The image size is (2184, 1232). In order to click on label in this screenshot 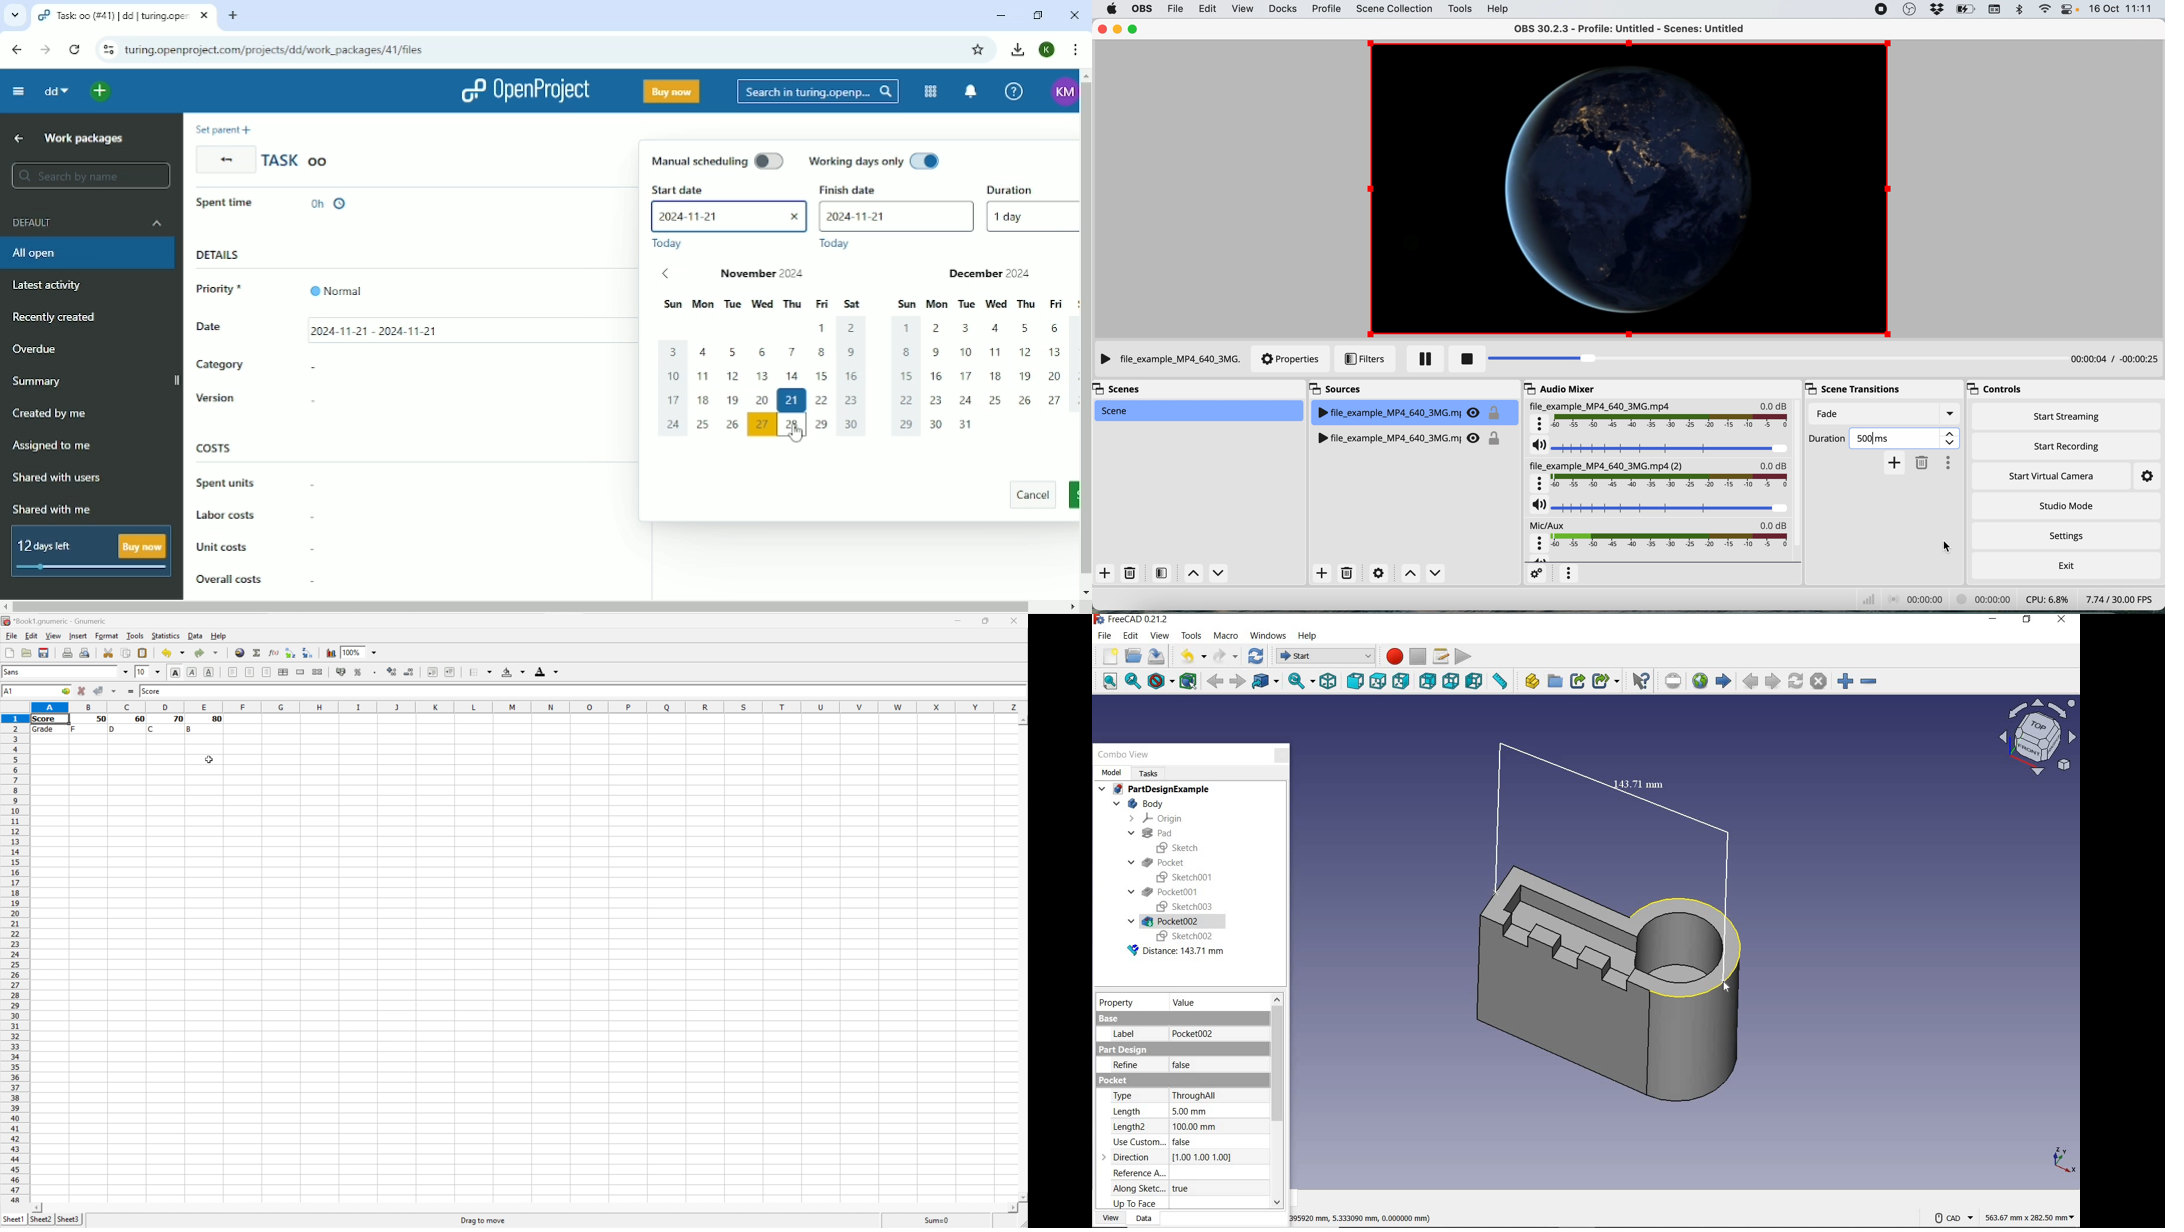, I will do `click(1124, 1035)`.